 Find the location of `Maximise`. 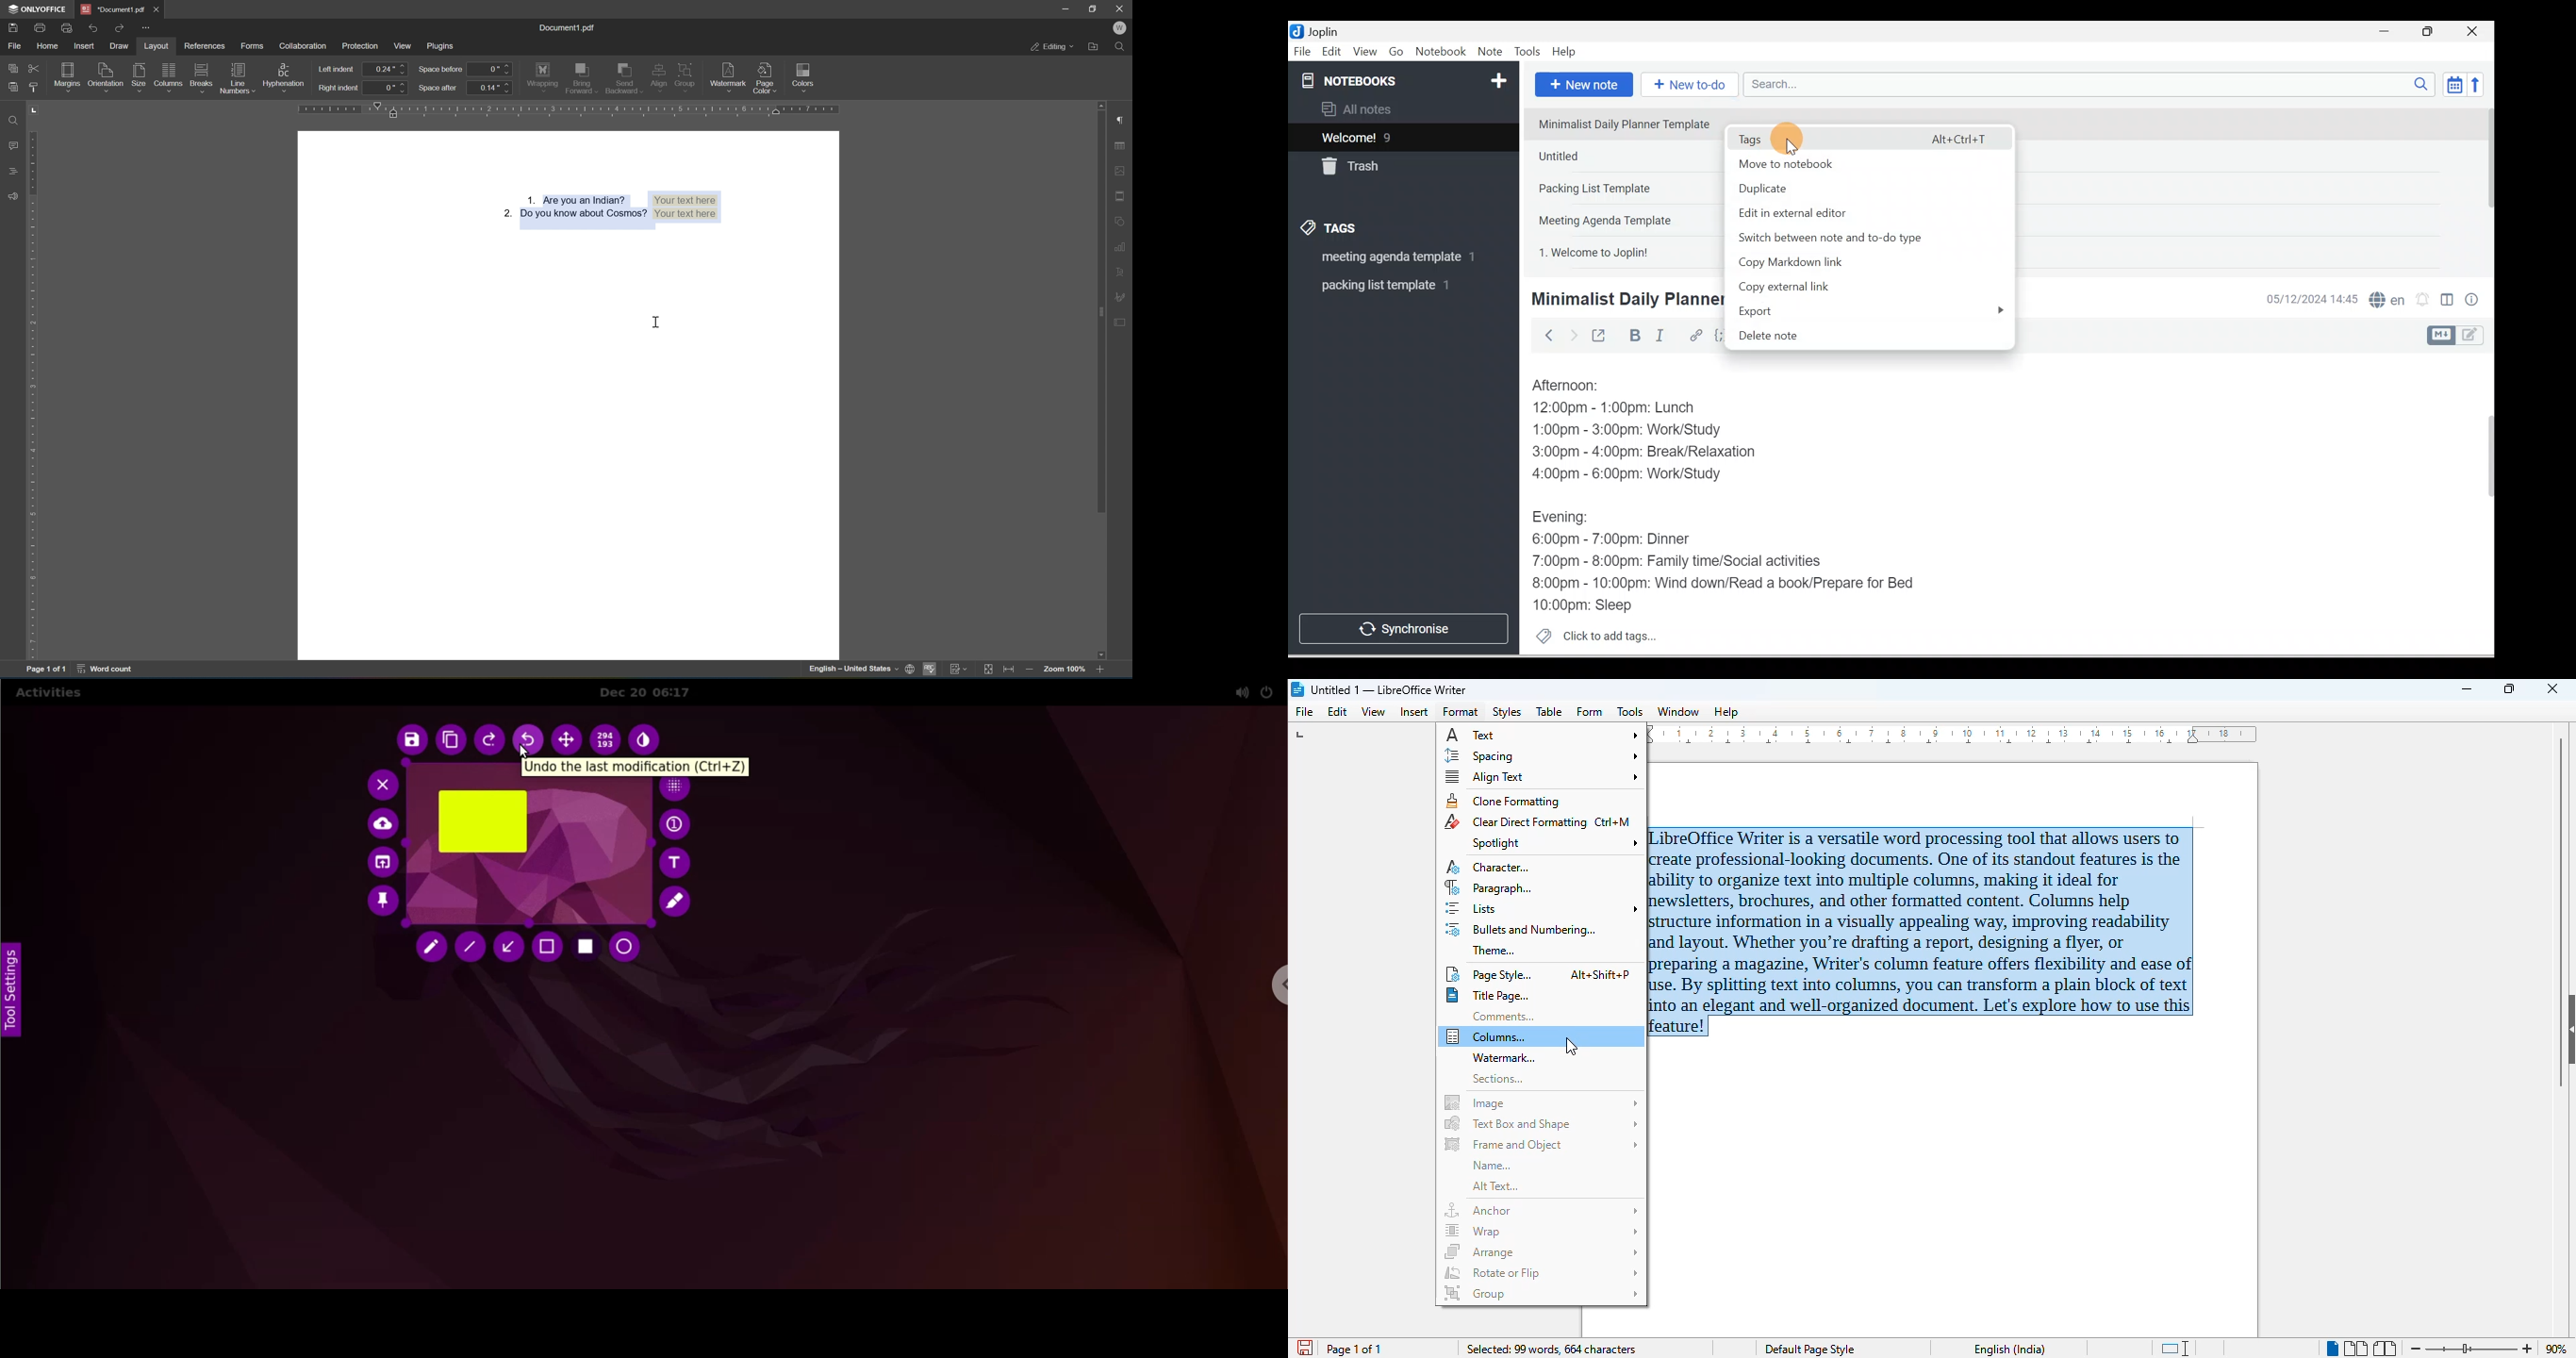

Maximise is located at coordinates (2432, 32).